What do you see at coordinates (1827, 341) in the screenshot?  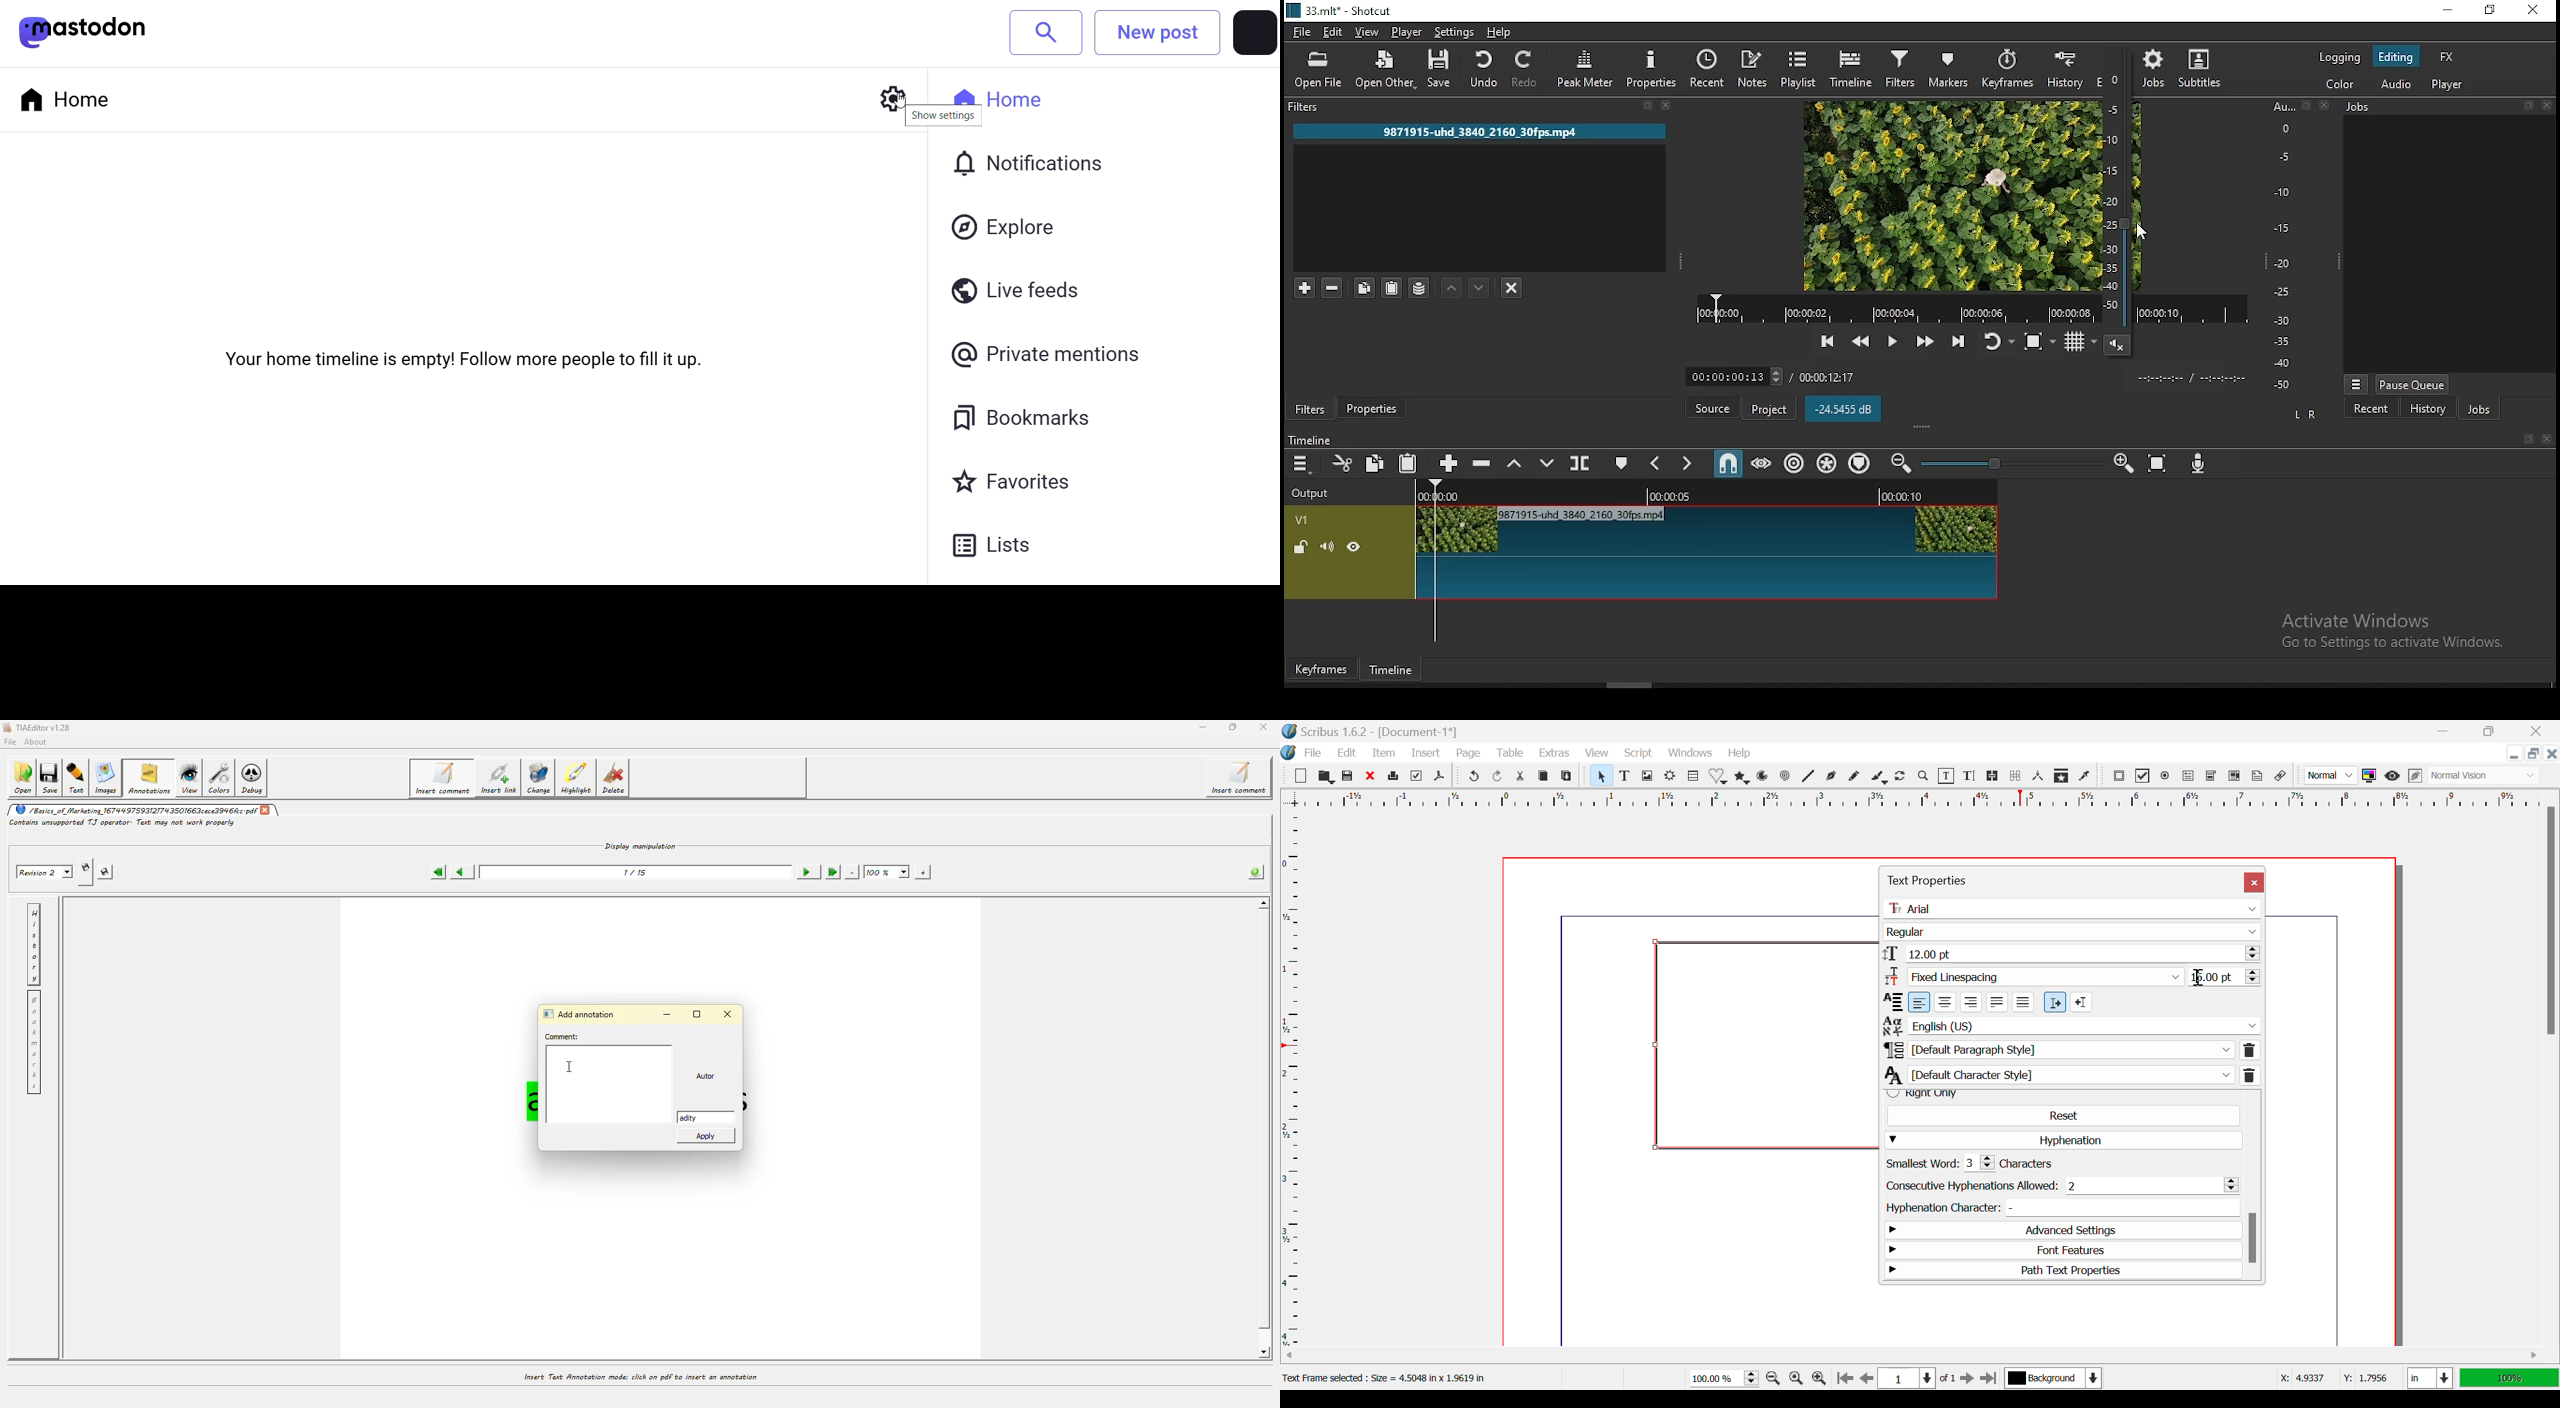 I see `skip to previous point` at bounding box center [1827, 341].